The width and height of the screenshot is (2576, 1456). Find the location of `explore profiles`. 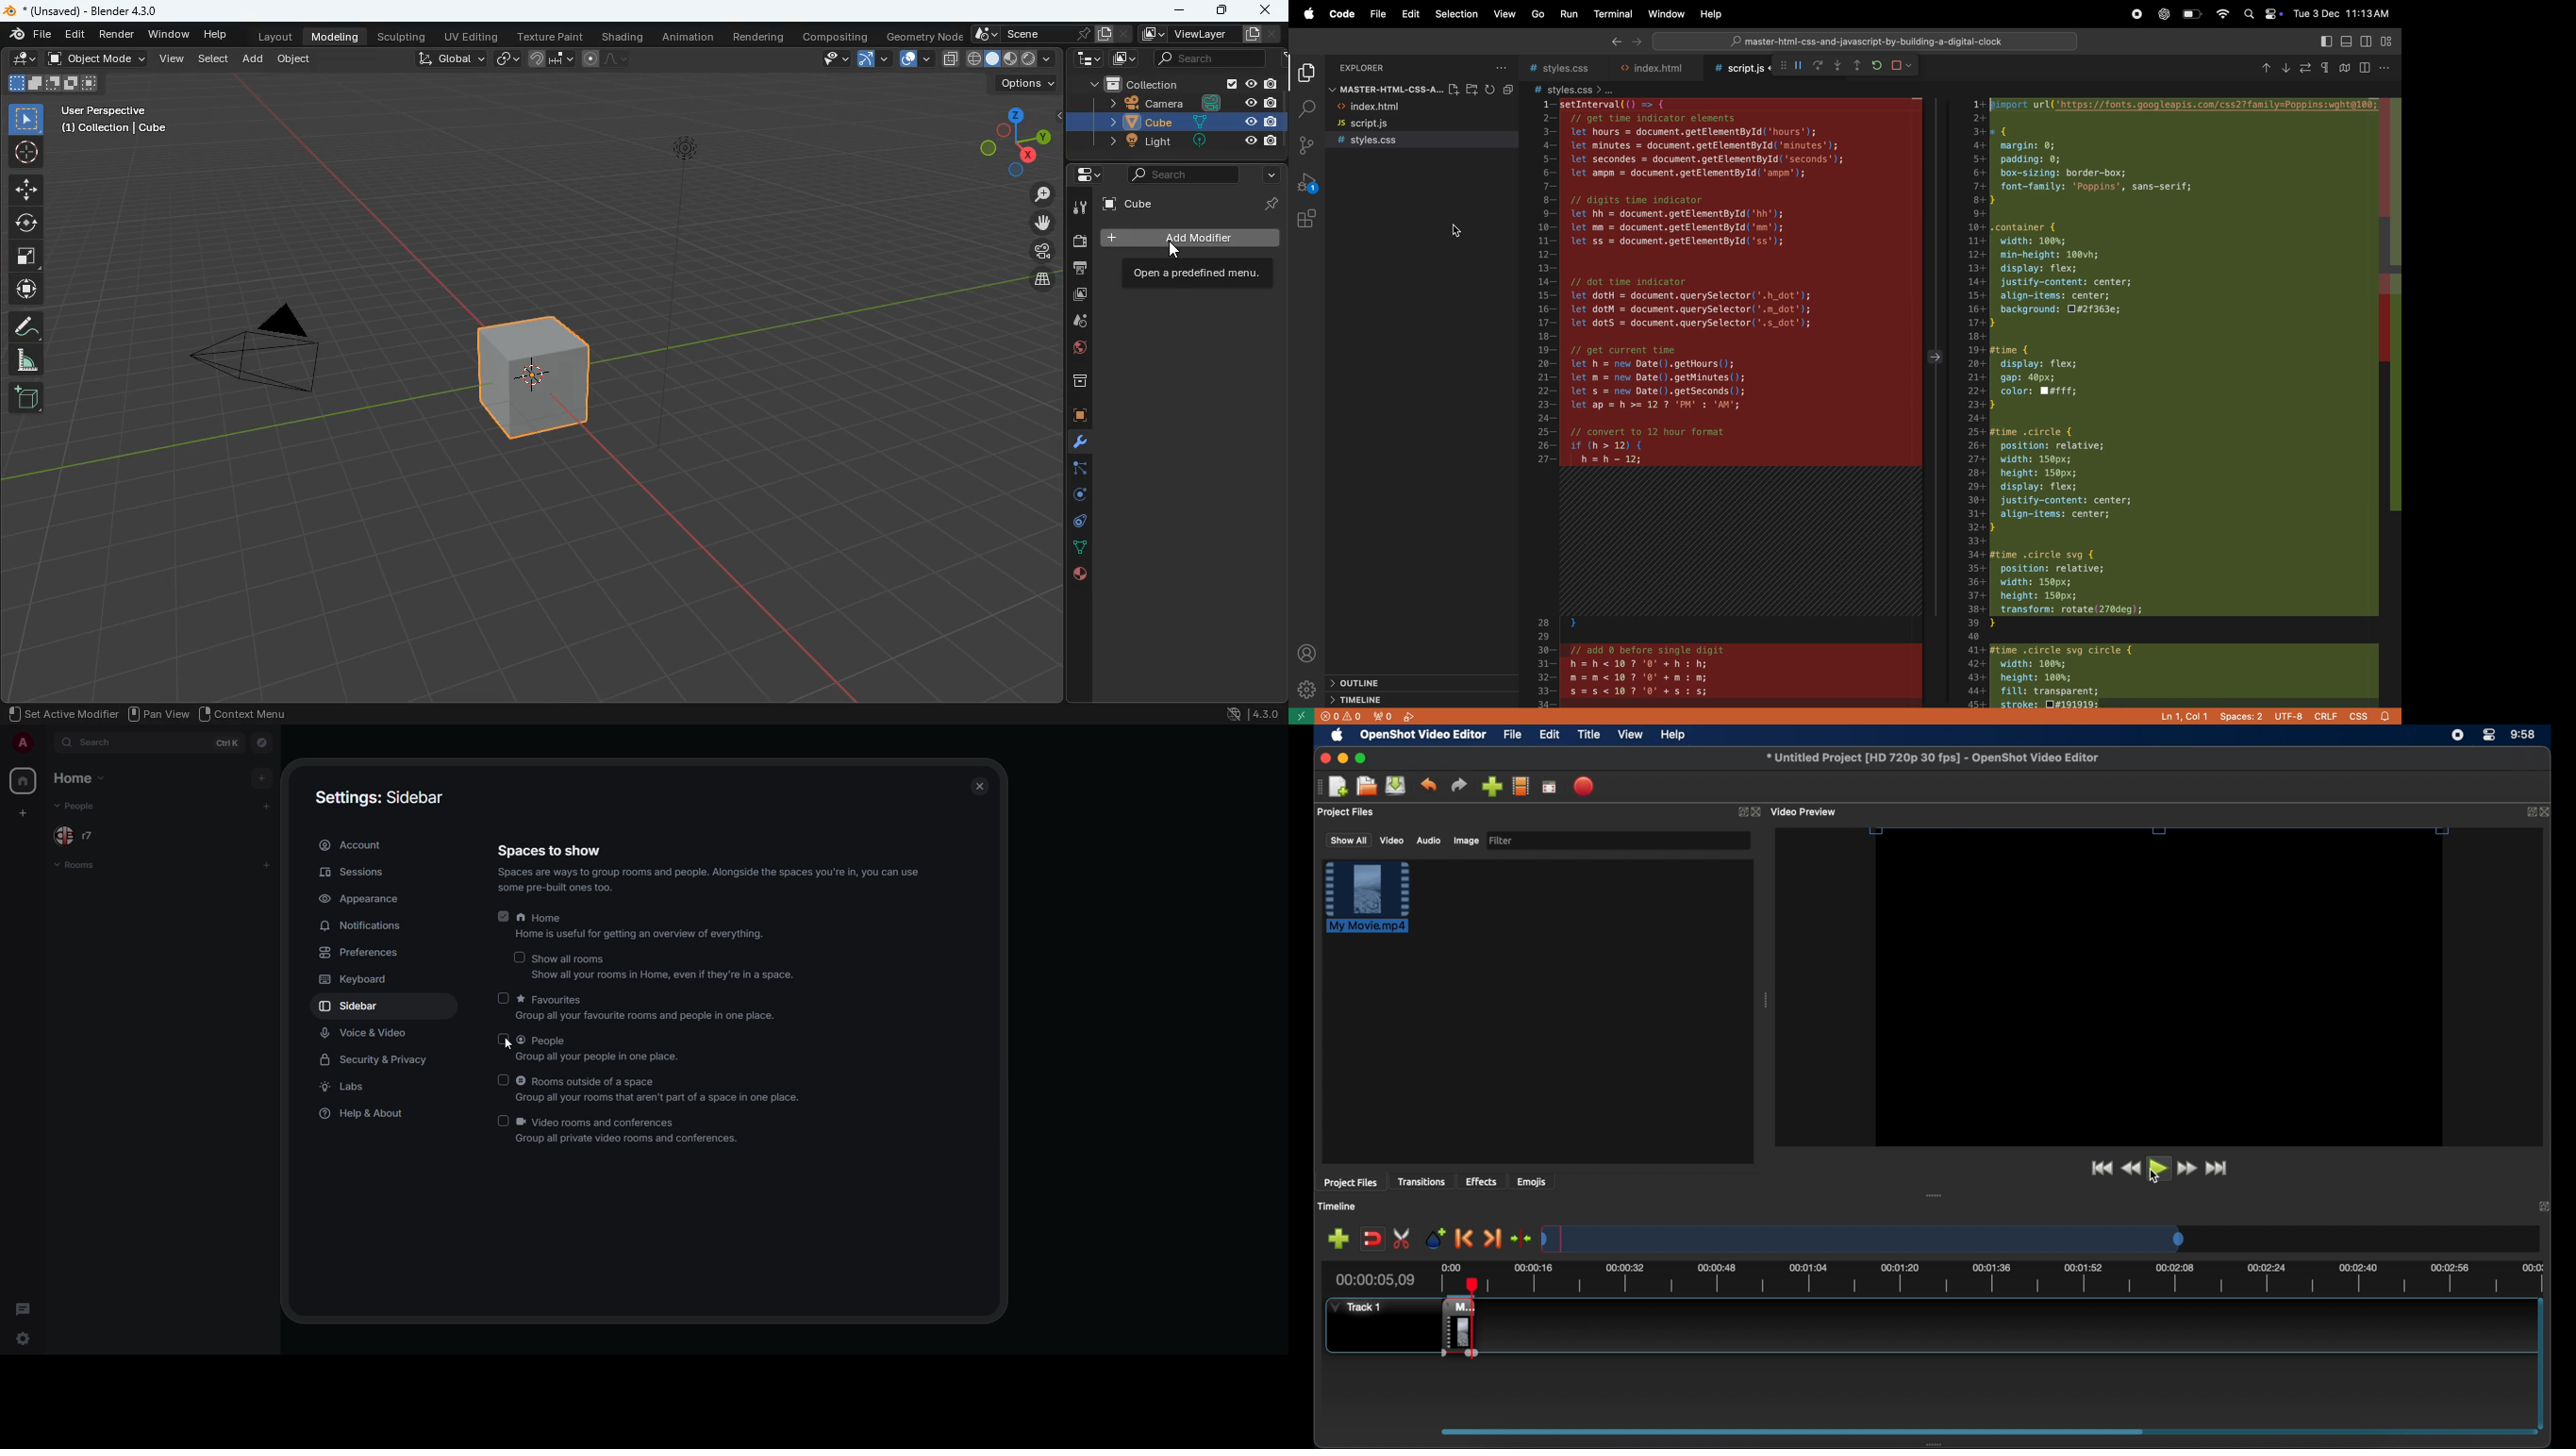

explore profiles is located at coordinates (1521, 786).